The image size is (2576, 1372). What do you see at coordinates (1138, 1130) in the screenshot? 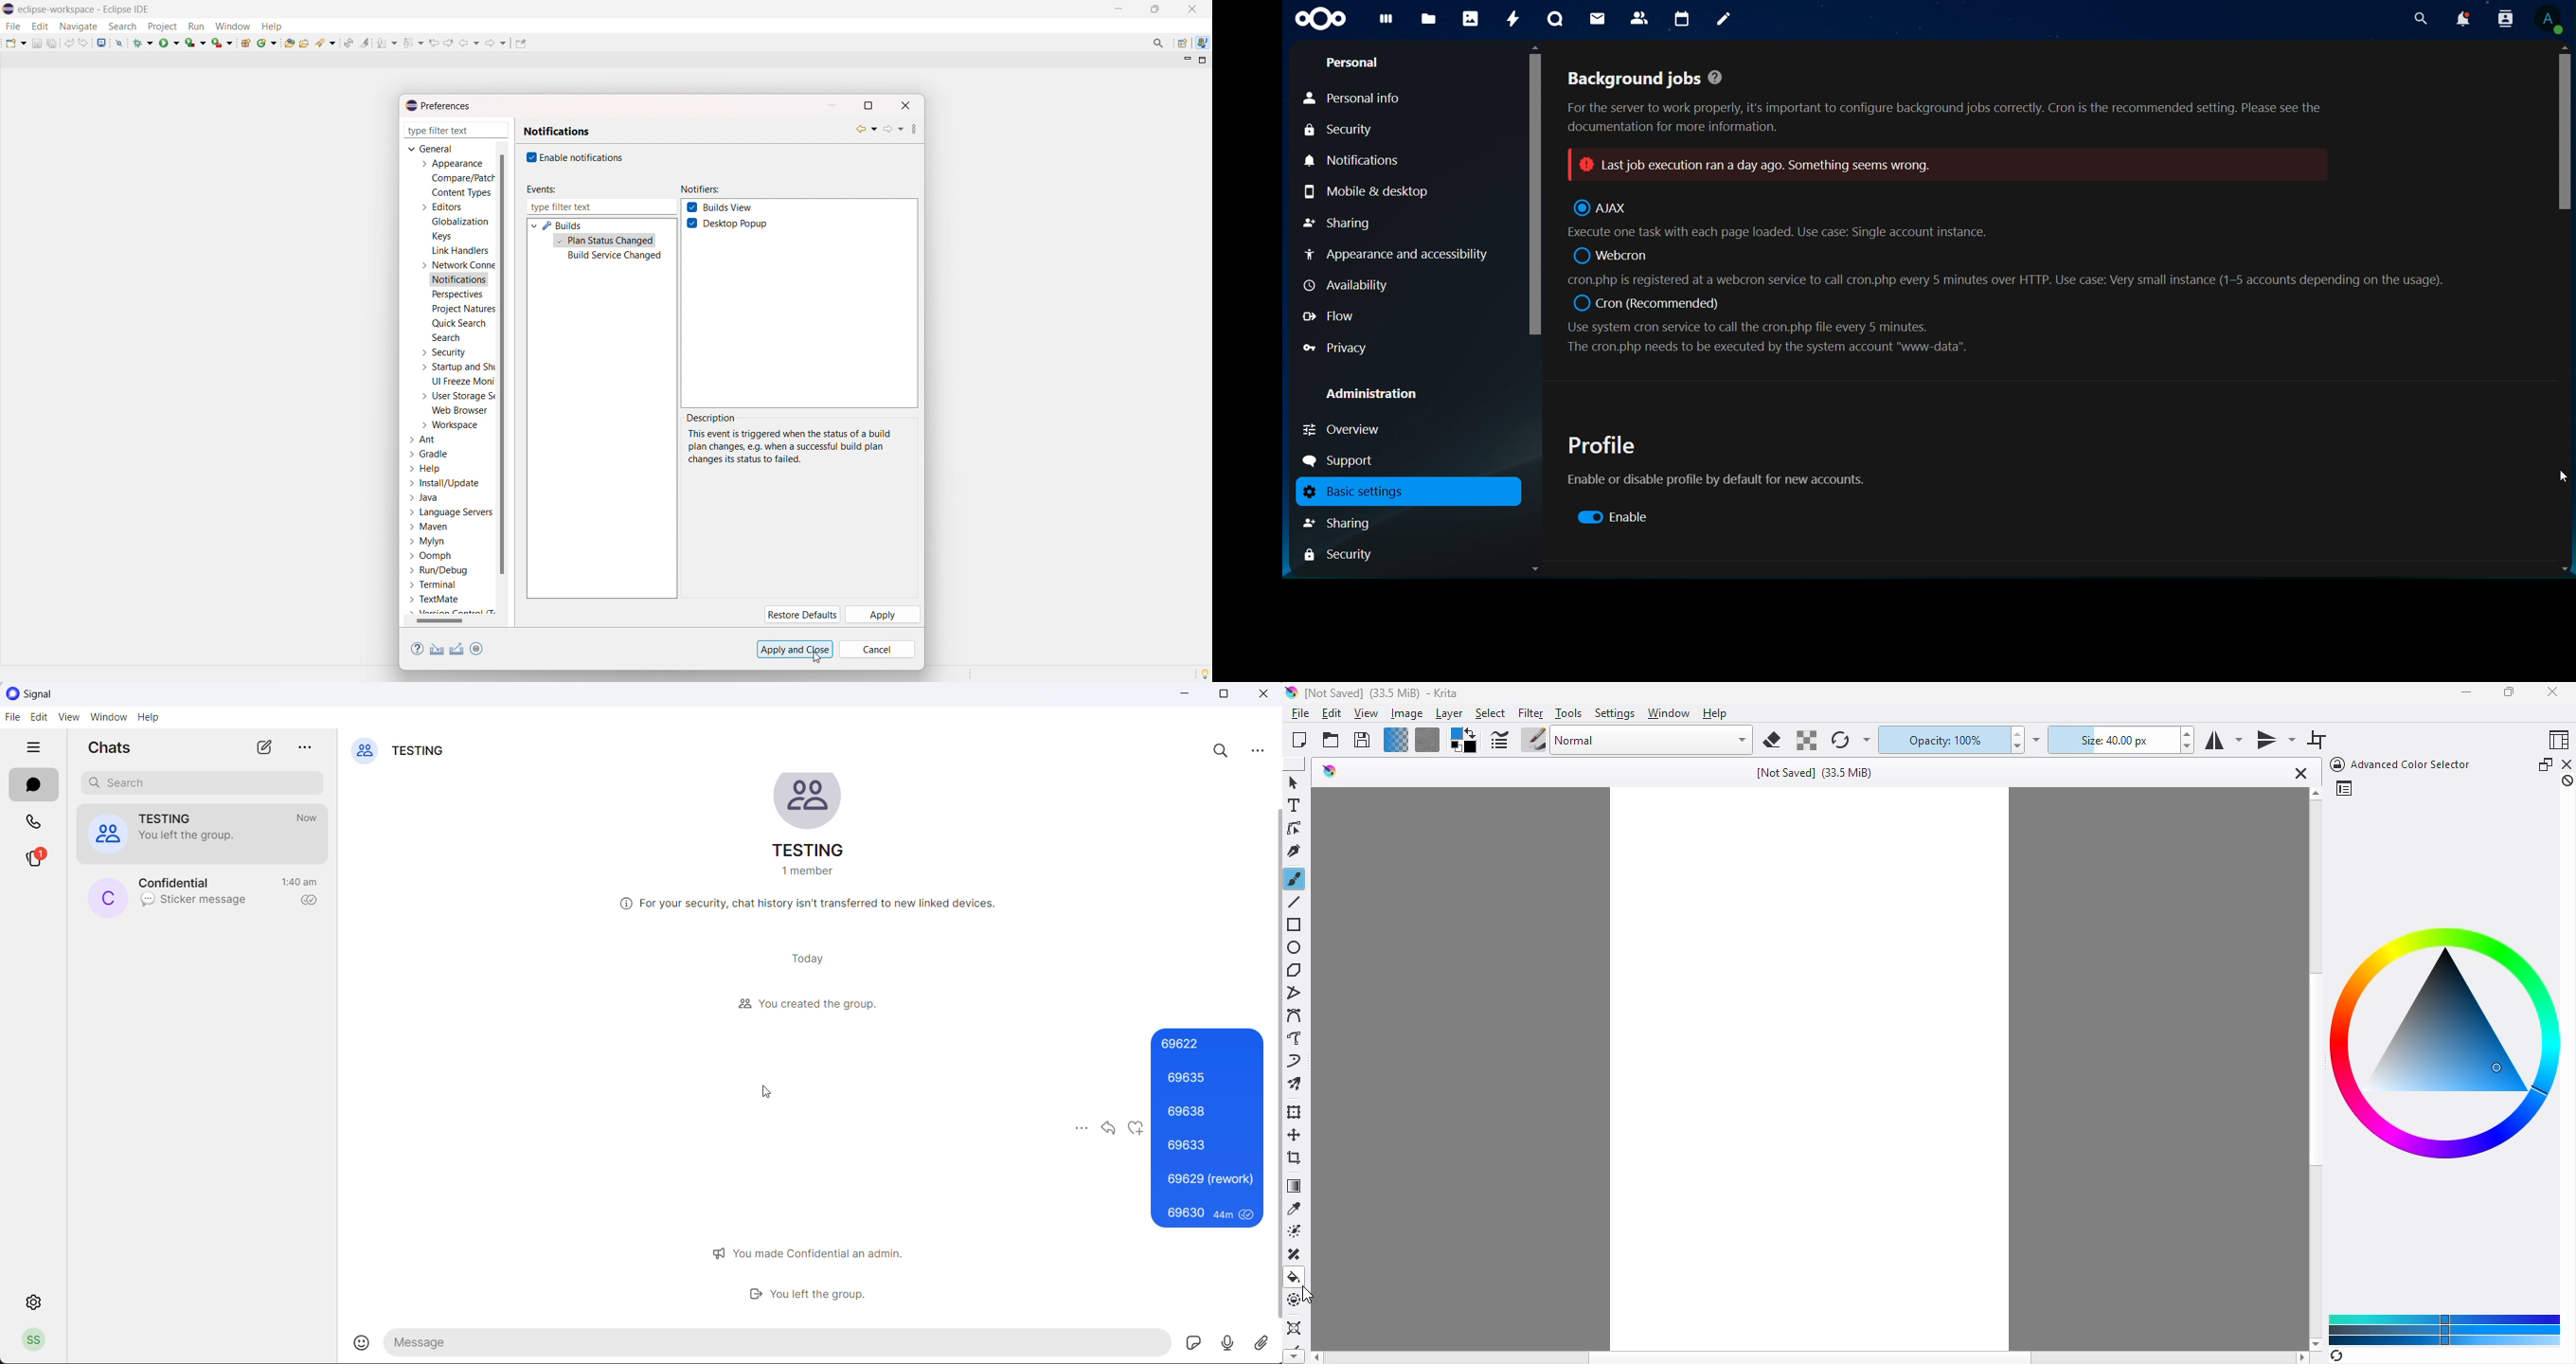
I see `like` at bounding box center [1138, 1130].